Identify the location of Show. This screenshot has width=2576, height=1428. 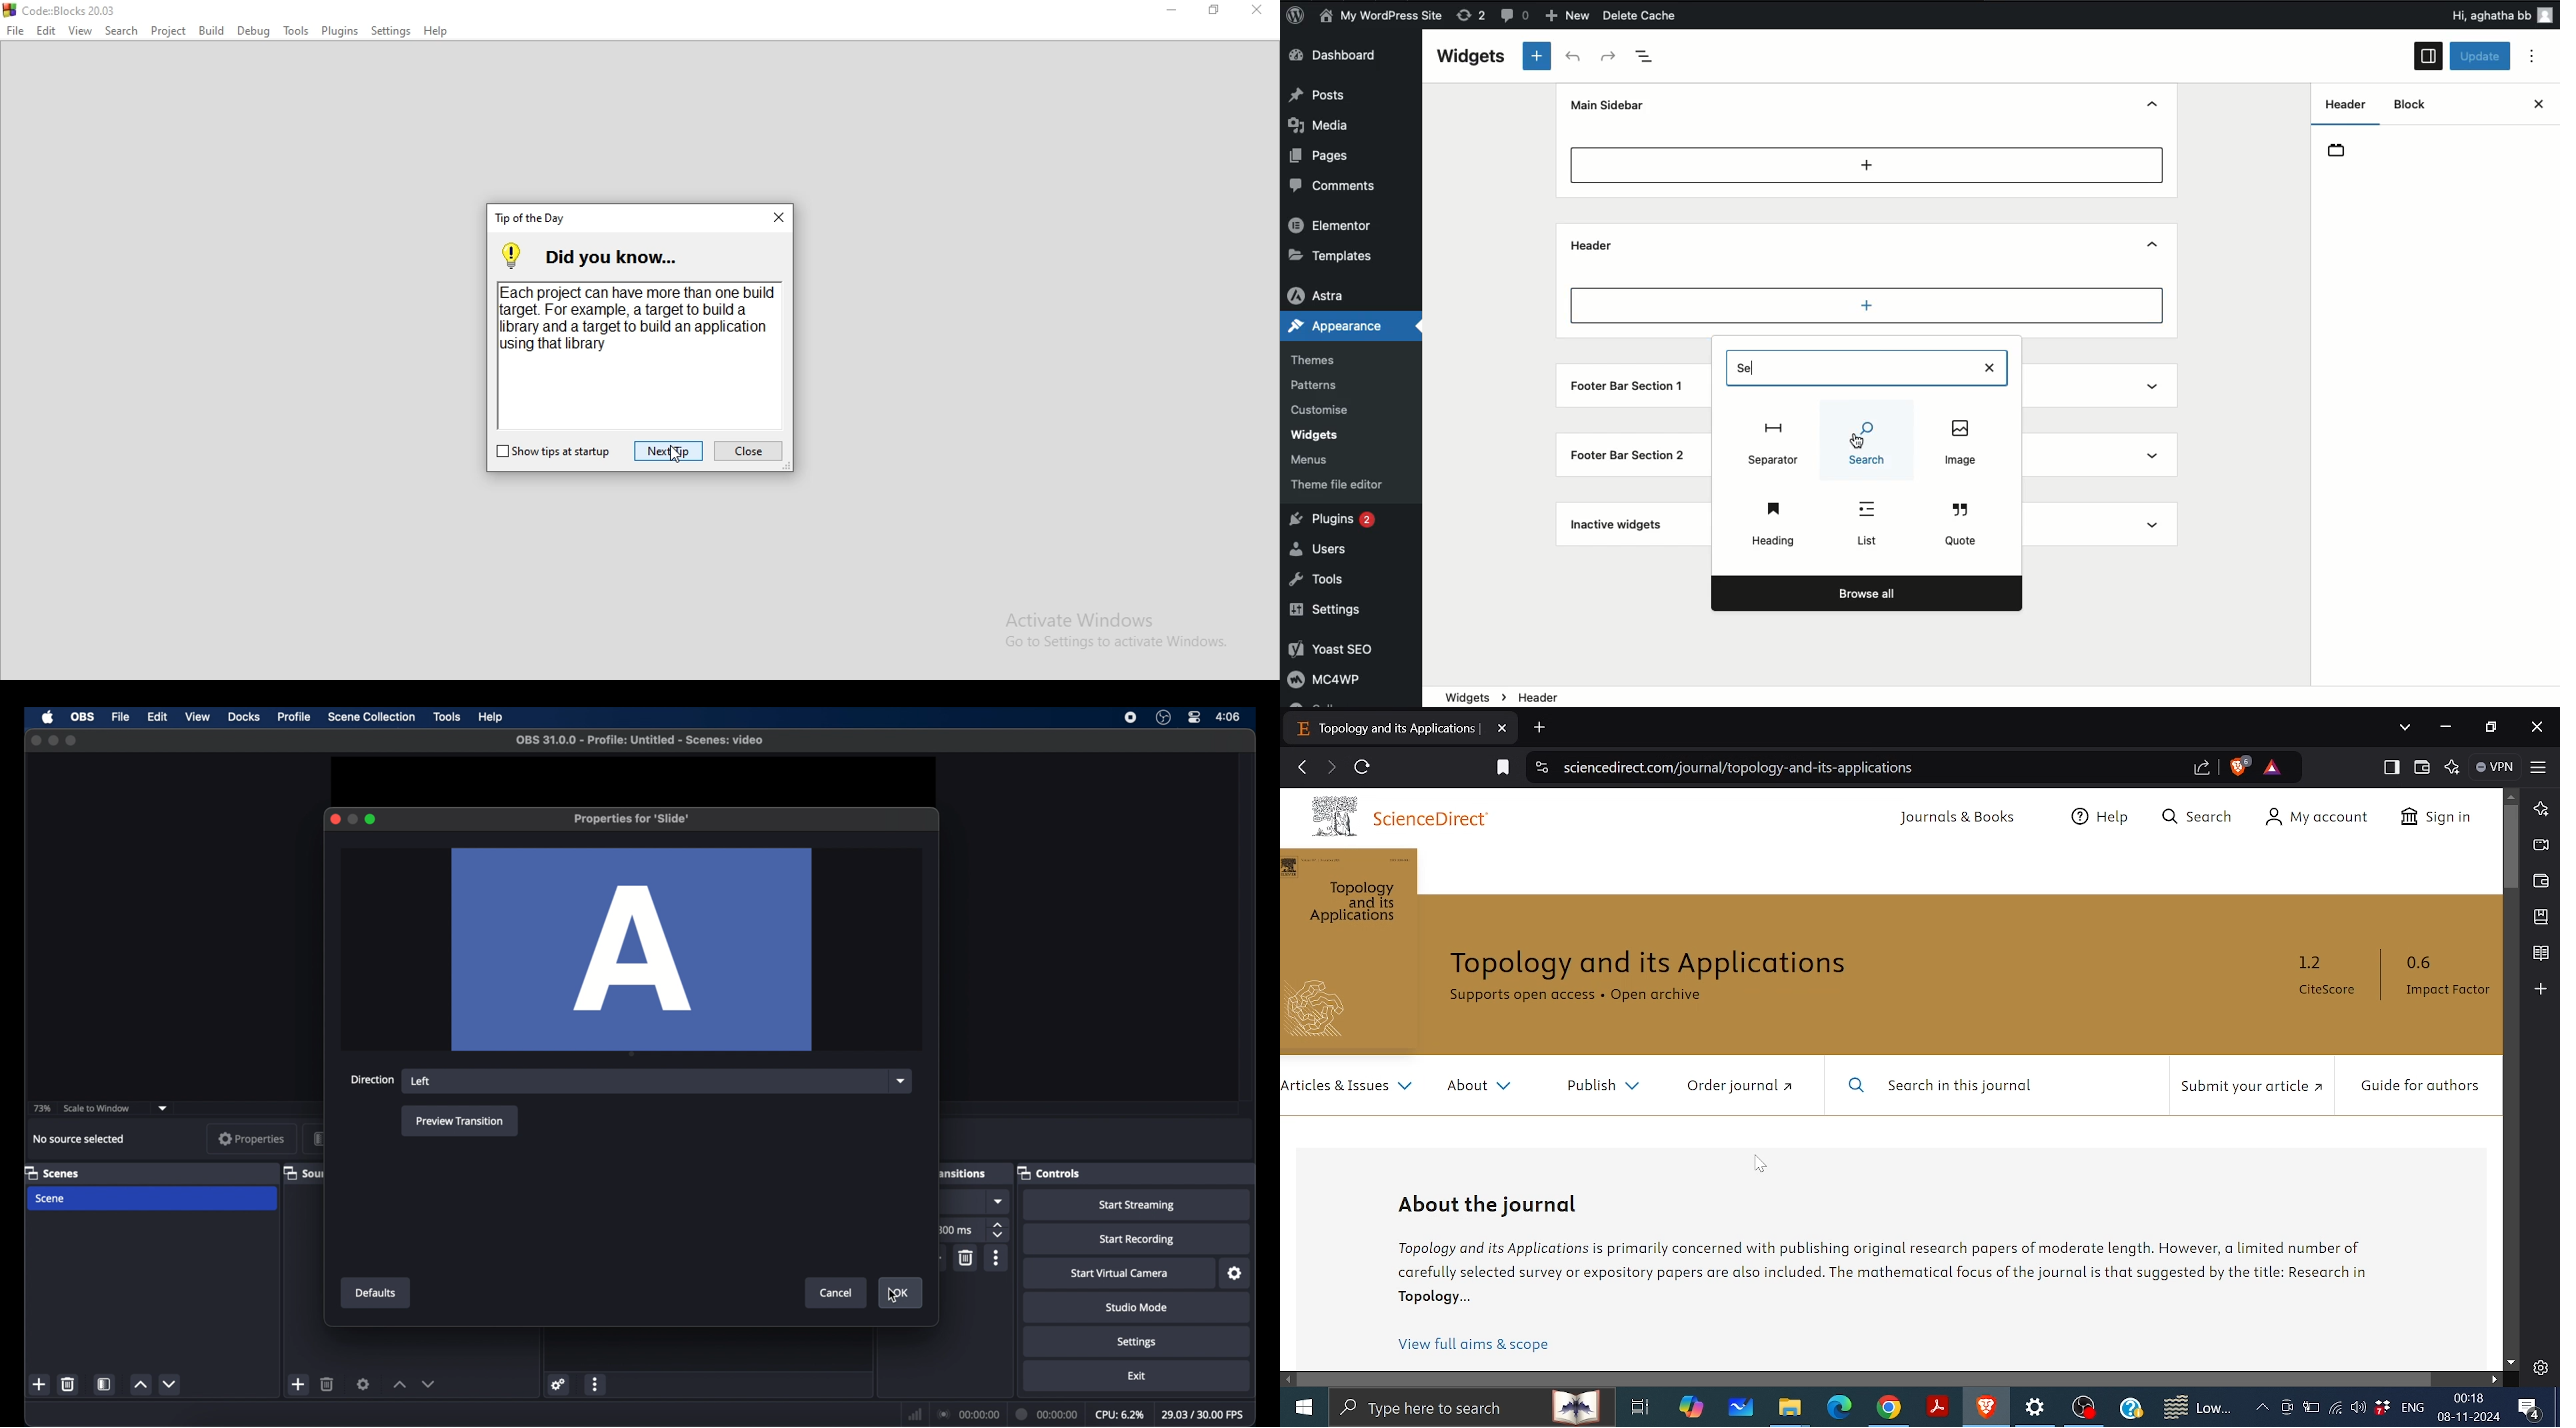
(2157, 388).